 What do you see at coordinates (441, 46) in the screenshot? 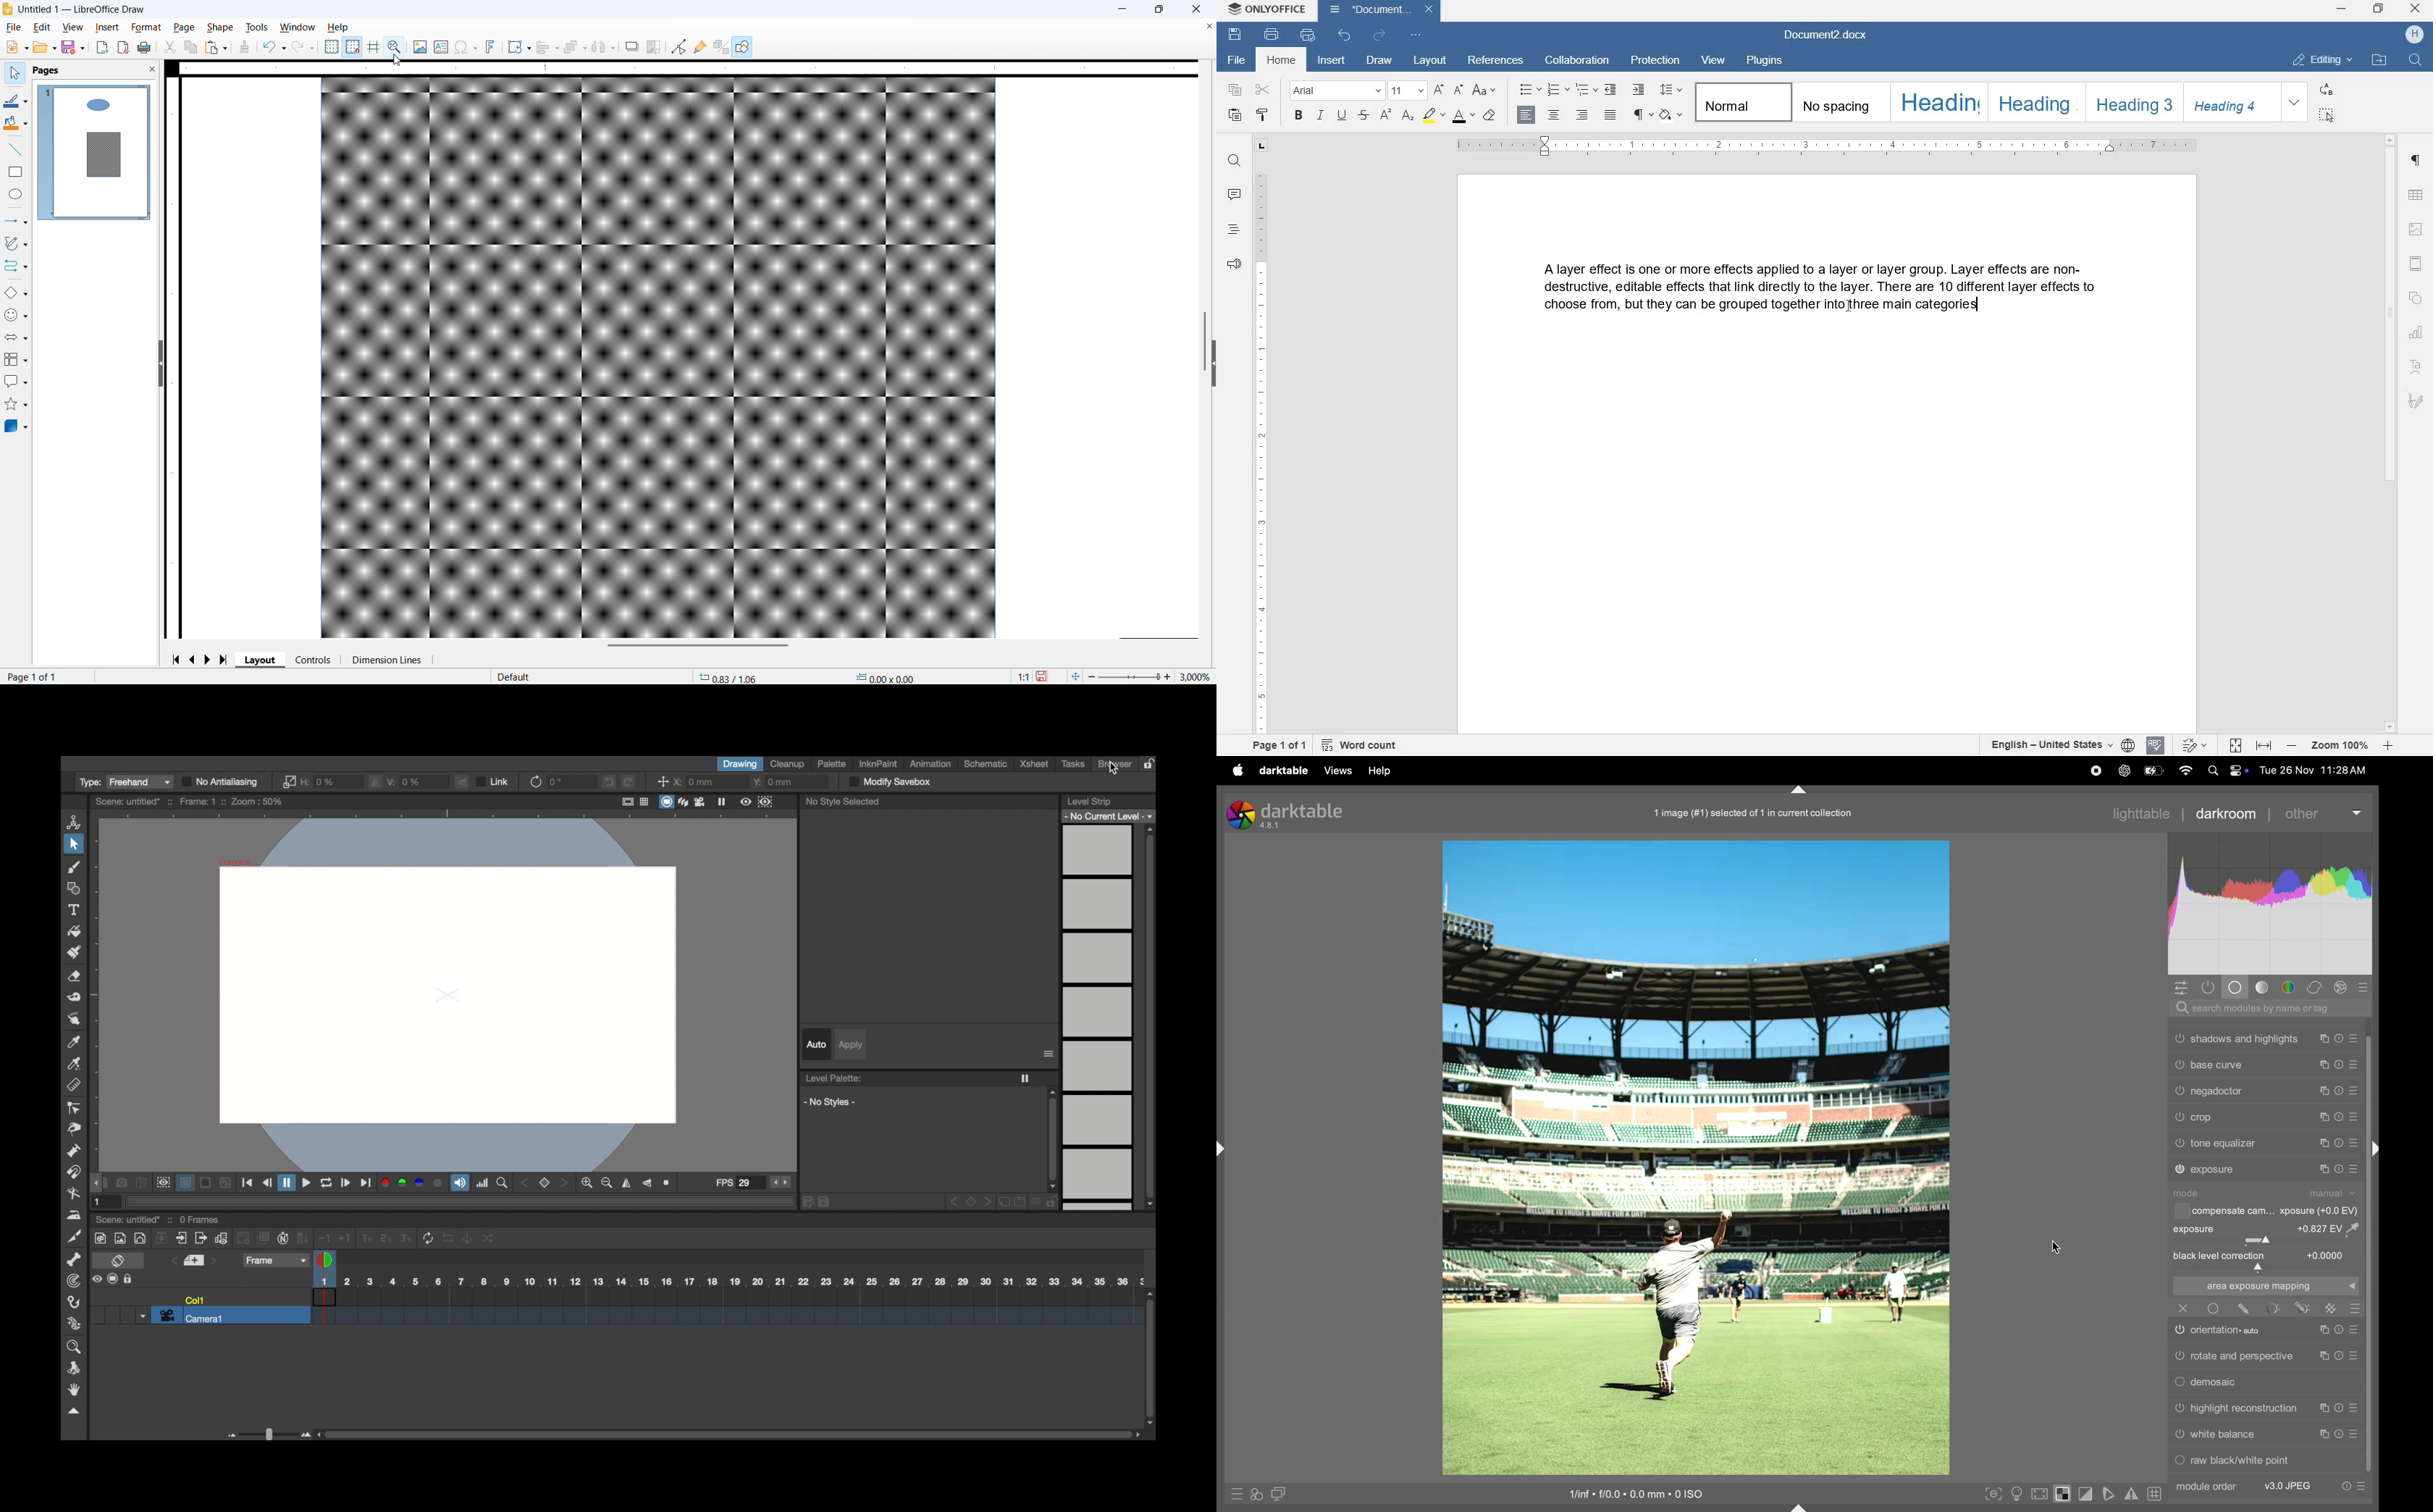
I see `Insert text box ` at bounding box center [441, 46].